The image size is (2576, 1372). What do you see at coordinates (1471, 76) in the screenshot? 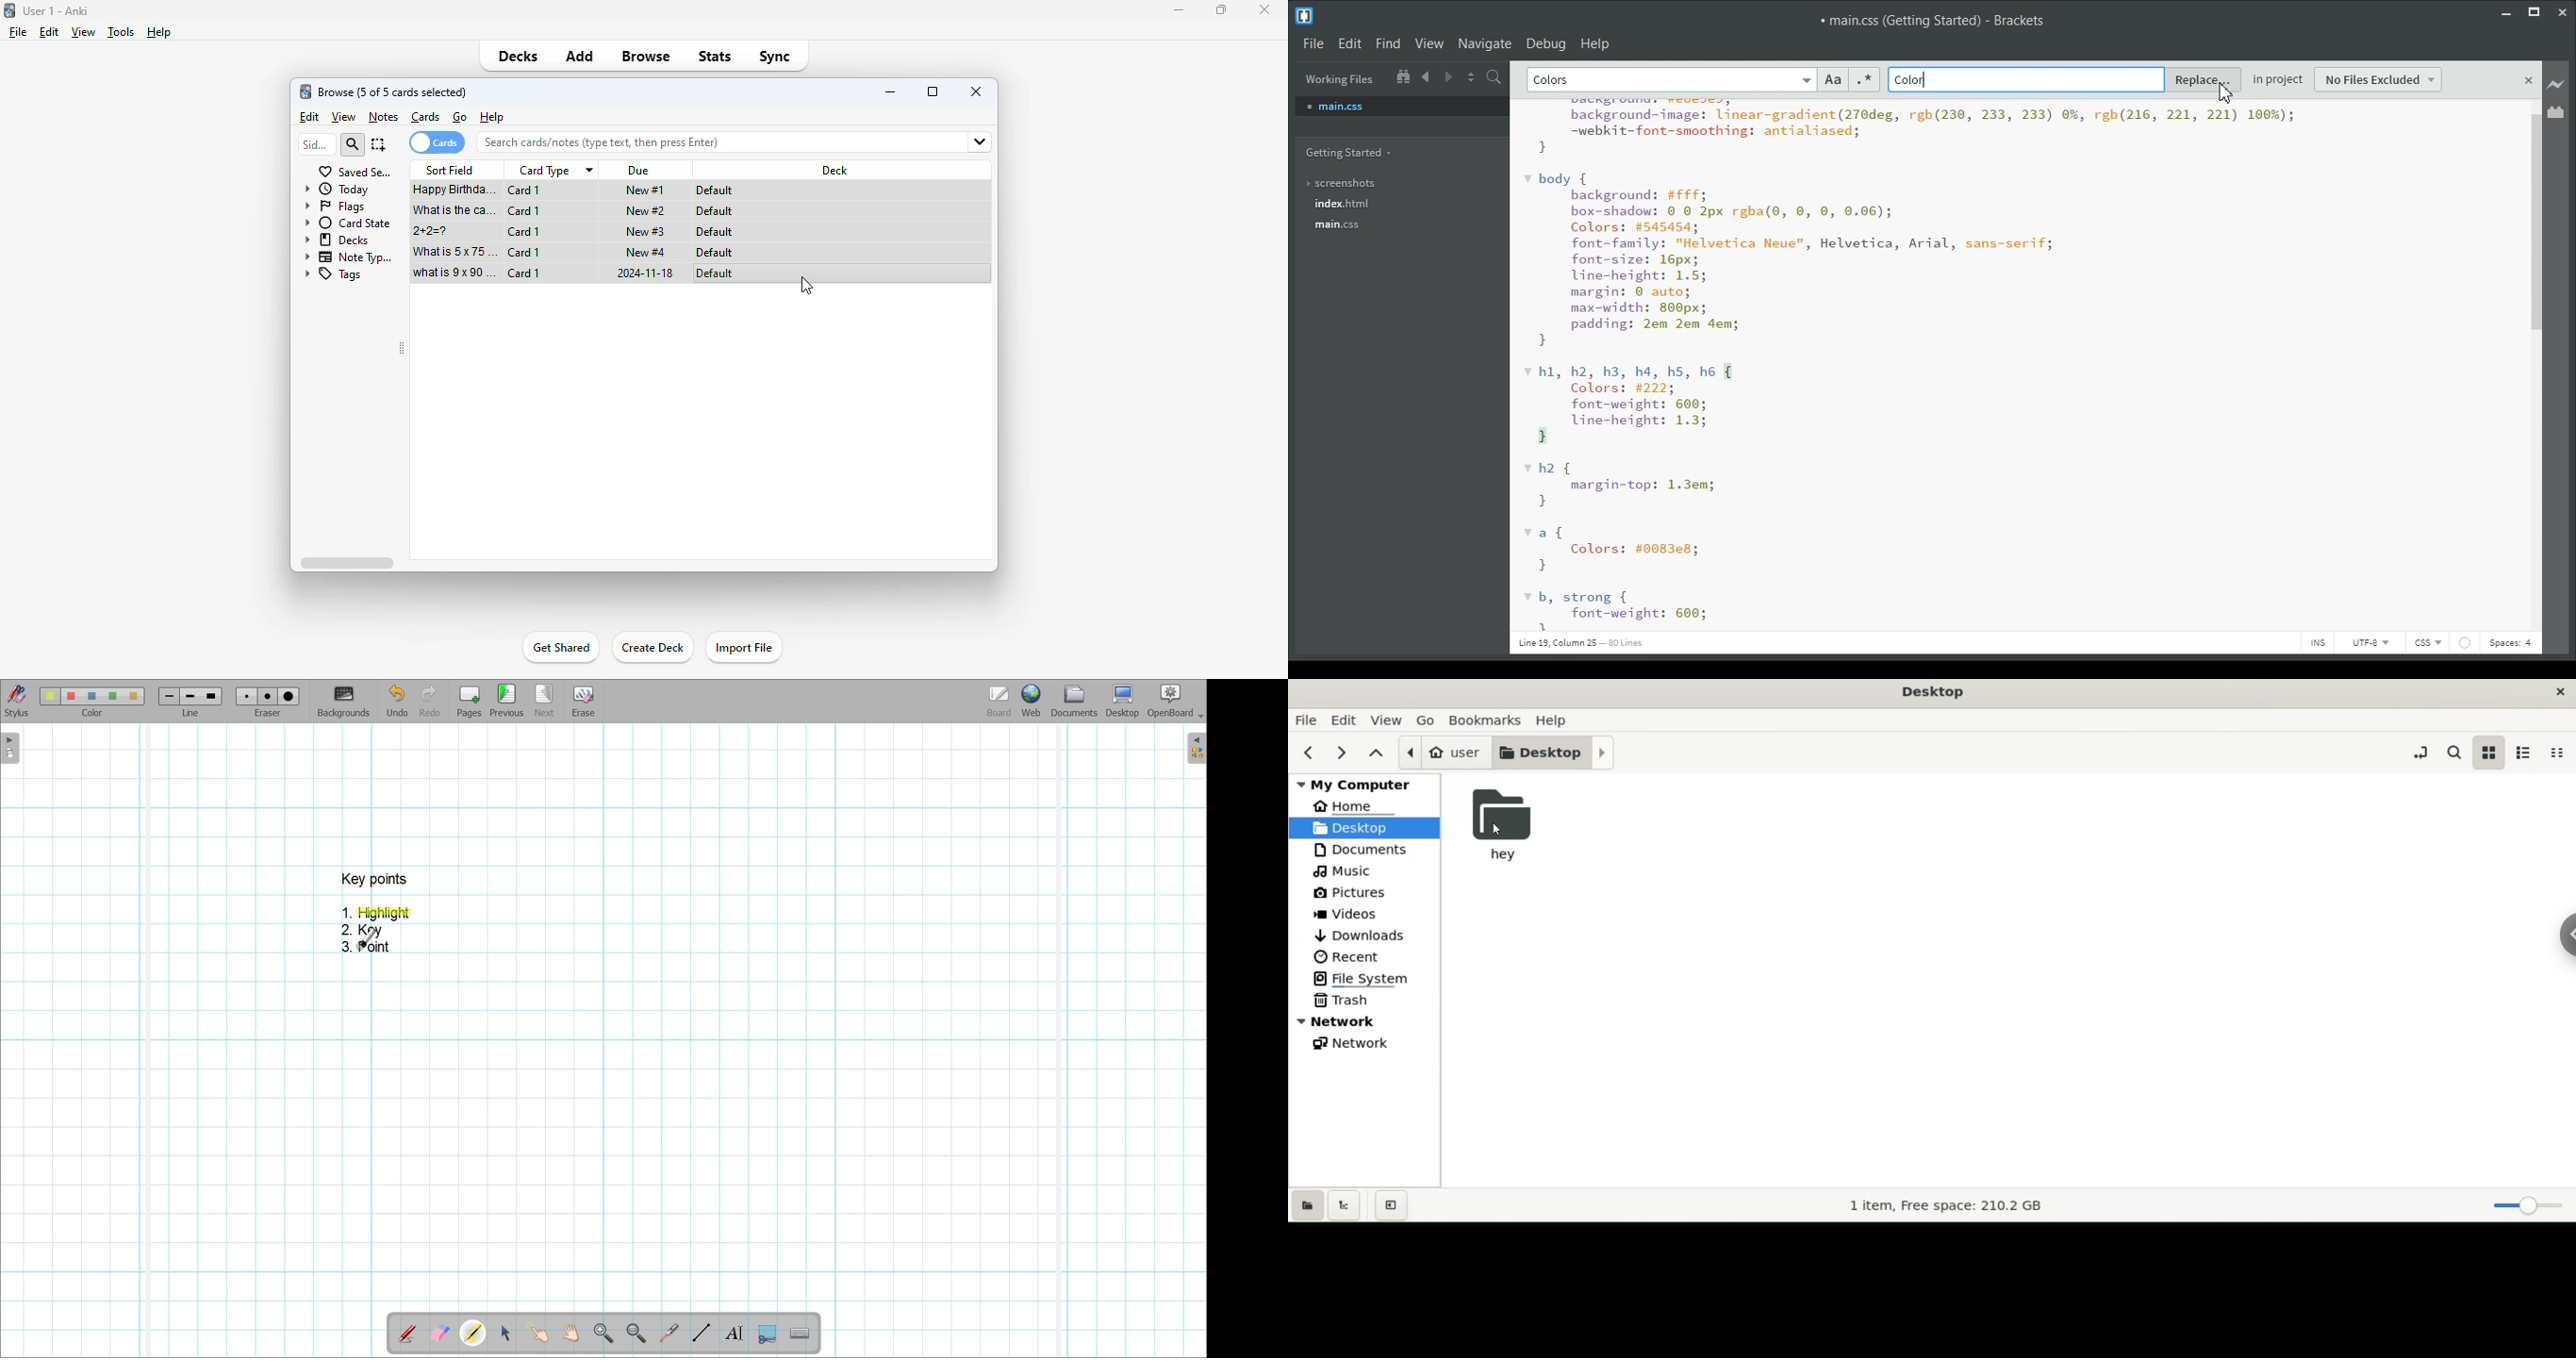
I see `Split the editor vertically and horizontally` at bounding box center [1471, 76].